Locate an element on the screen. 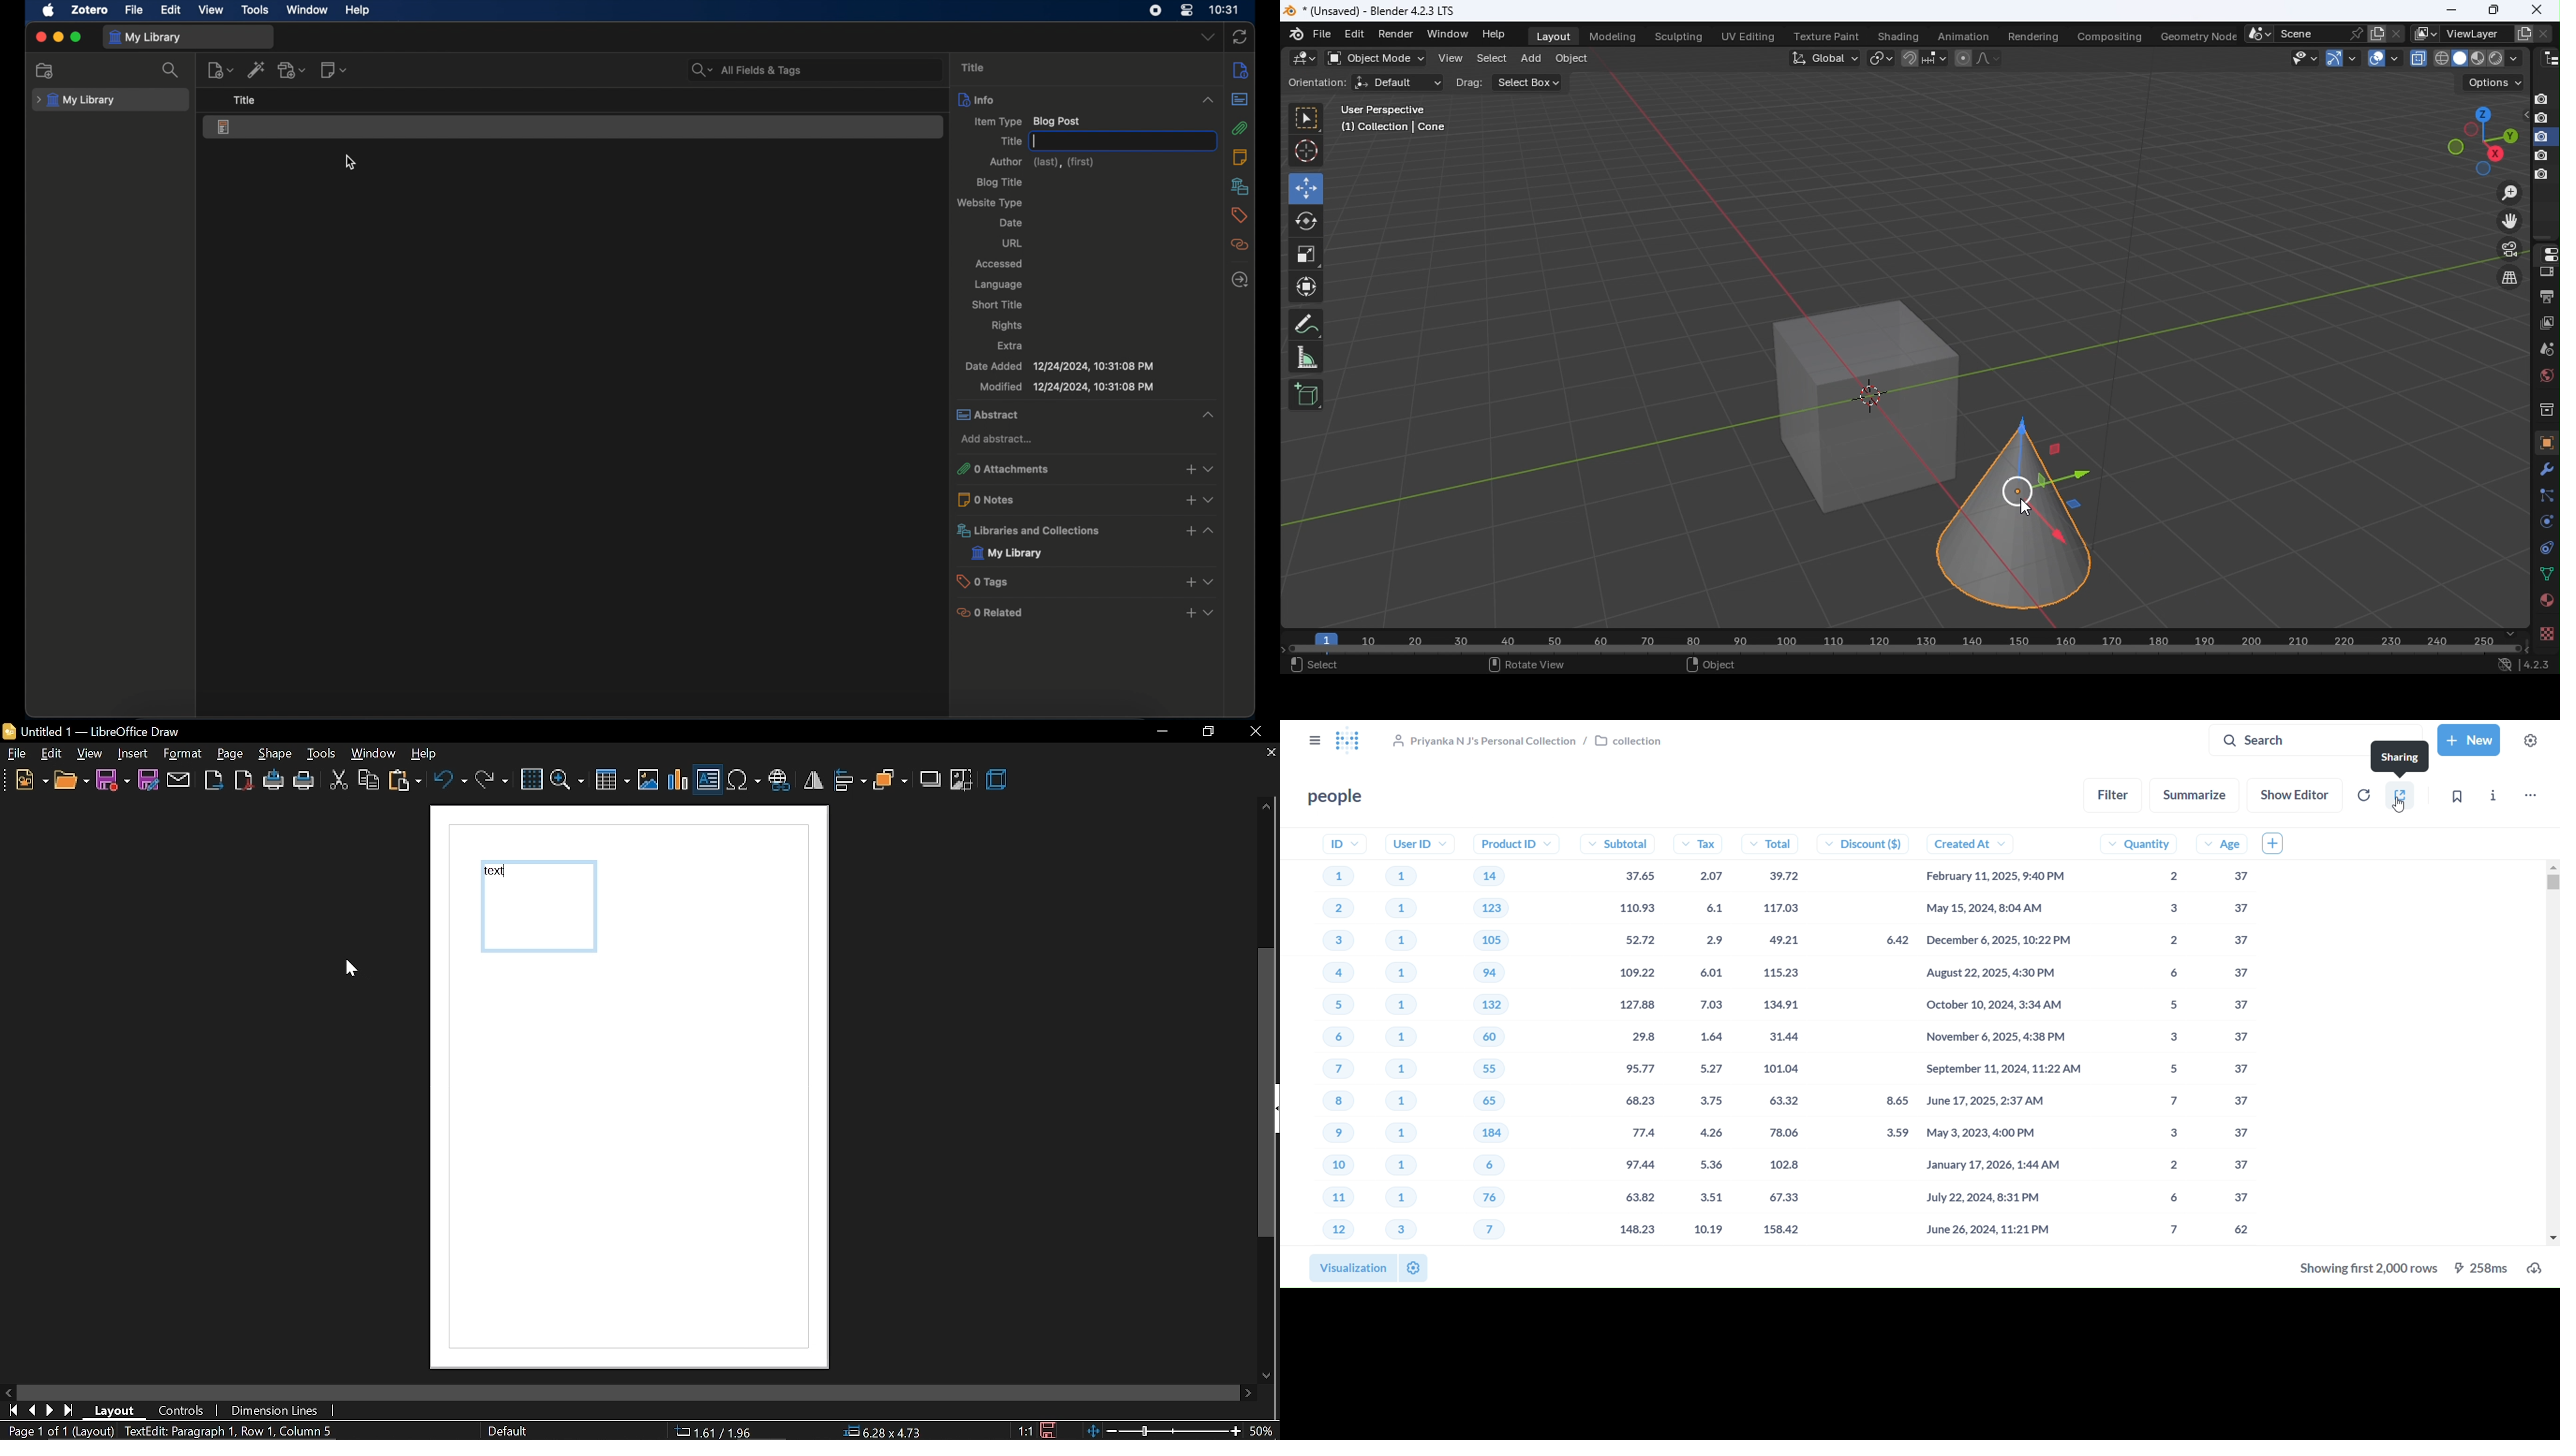 This screenshot has height=1456, width=2576. title is located at coordinates (244, 99).